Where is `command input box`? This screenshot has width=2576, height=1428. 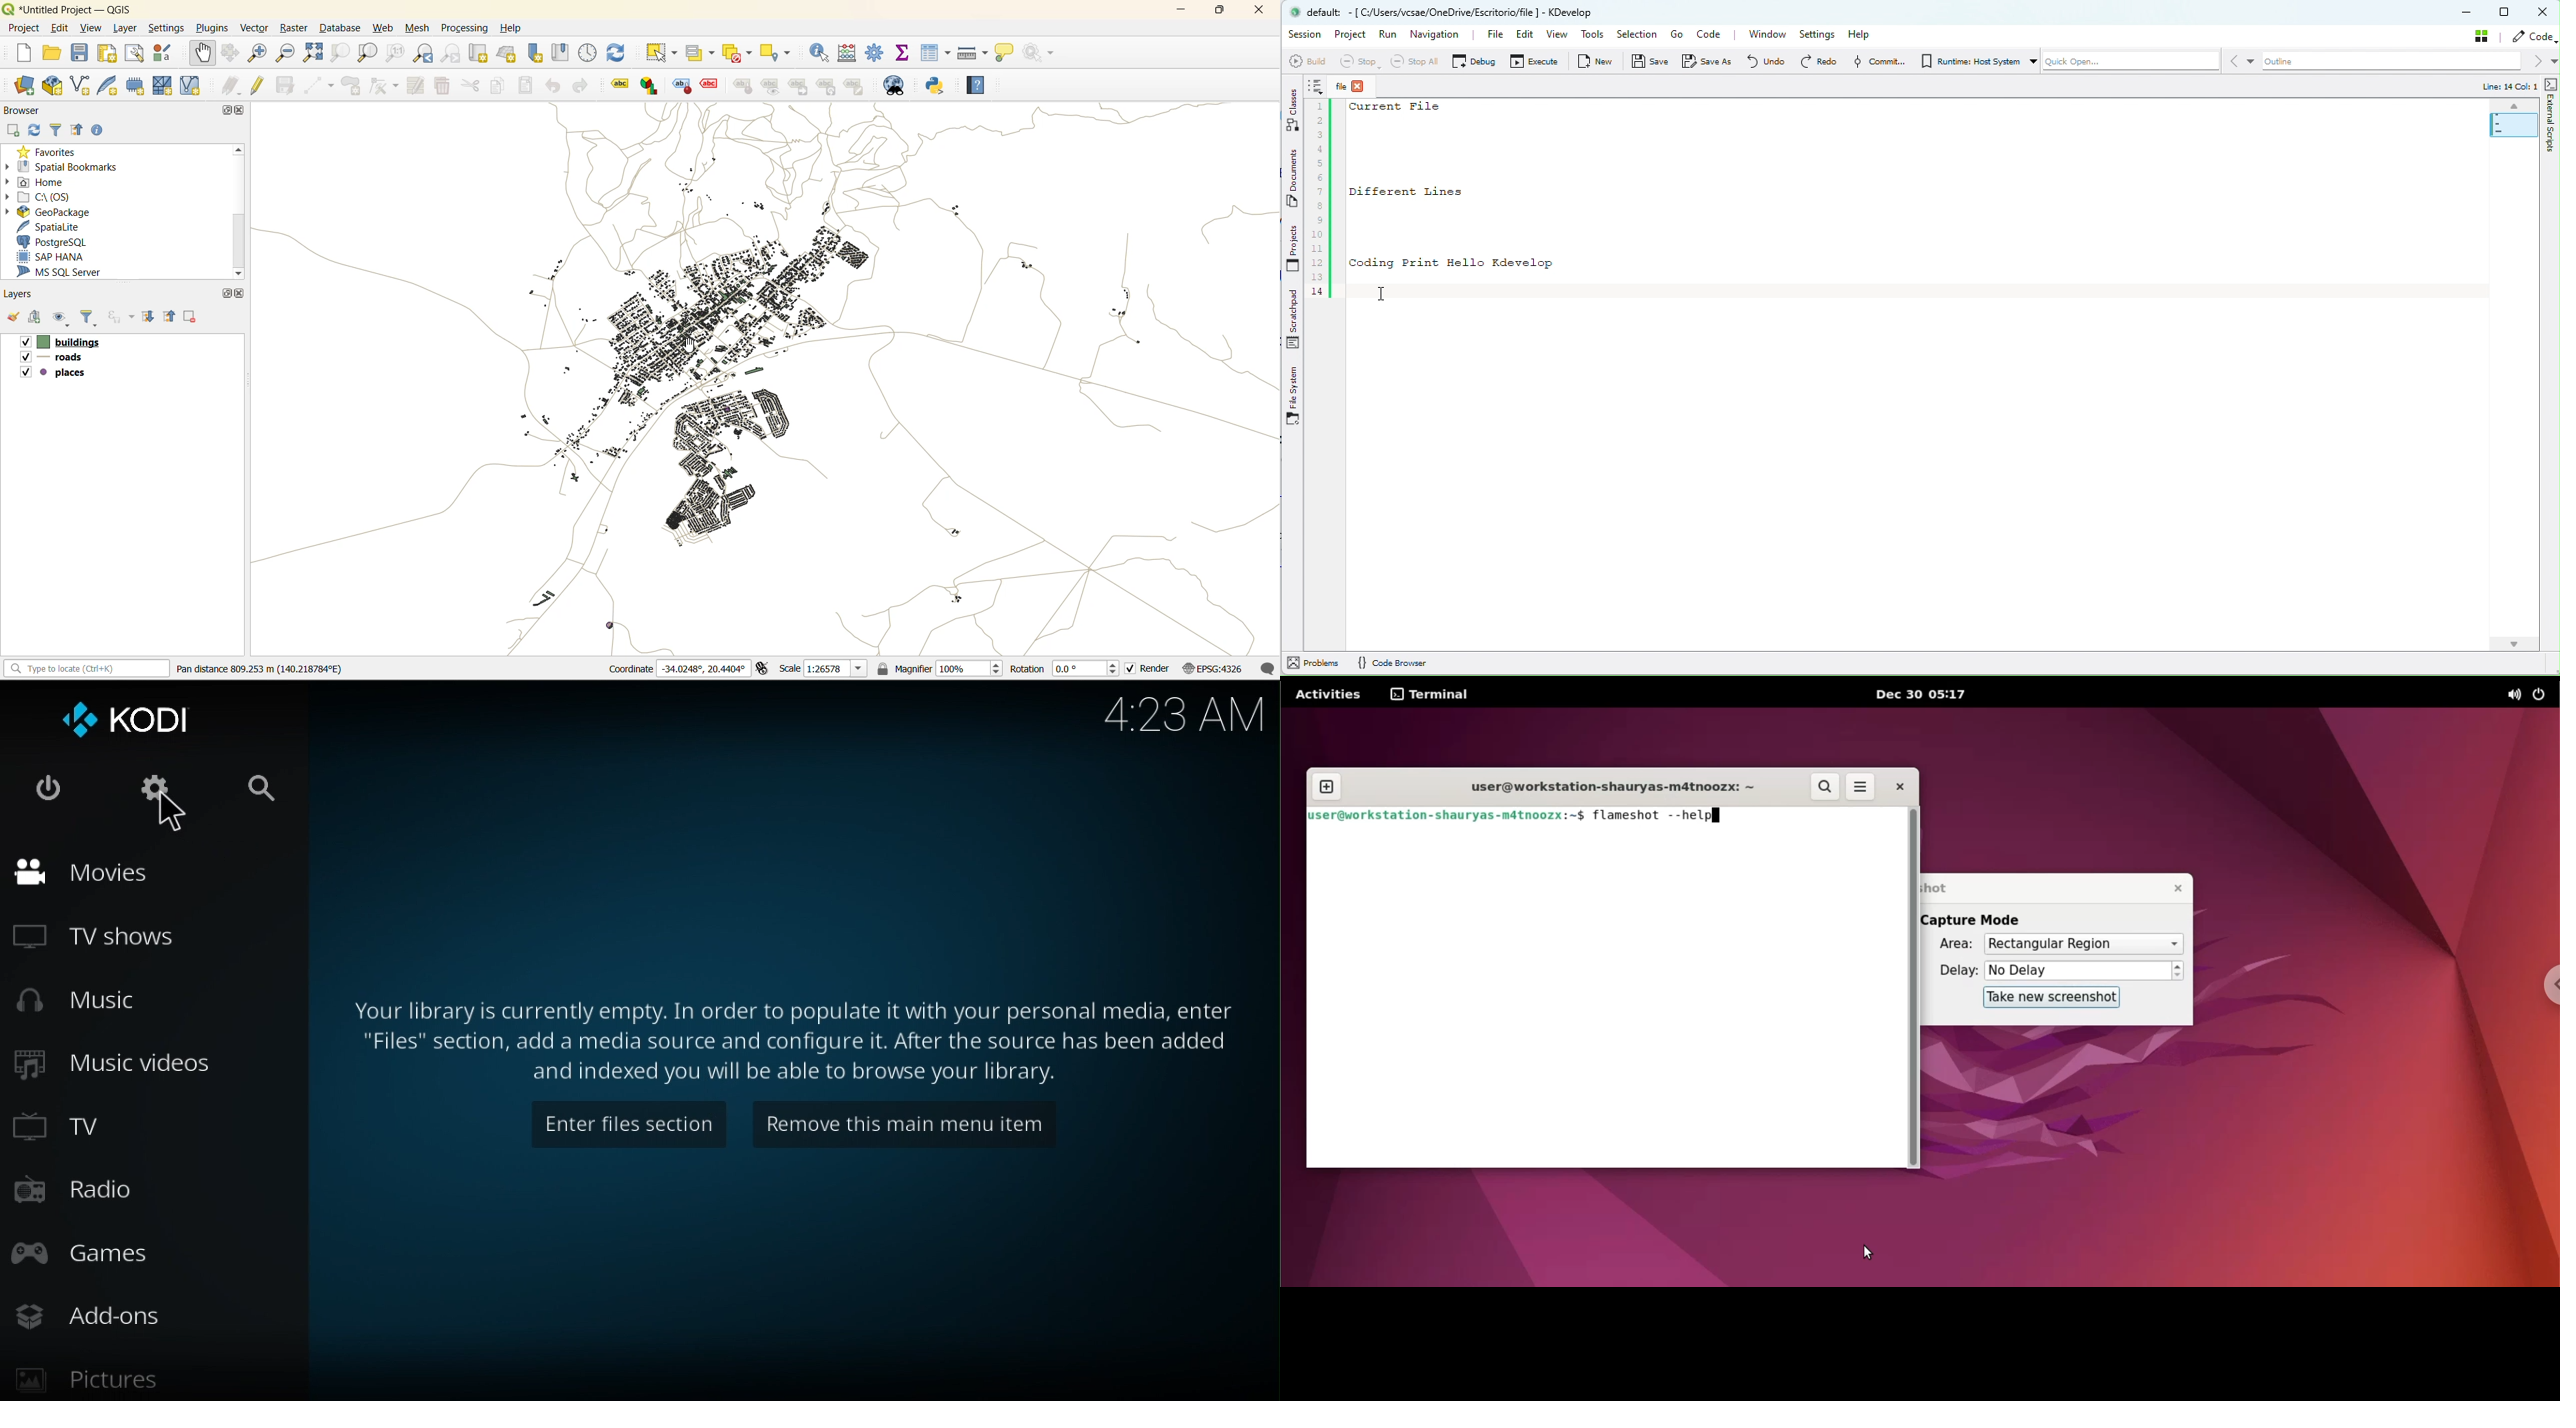
command input box is located at coordinates (1605, 997).